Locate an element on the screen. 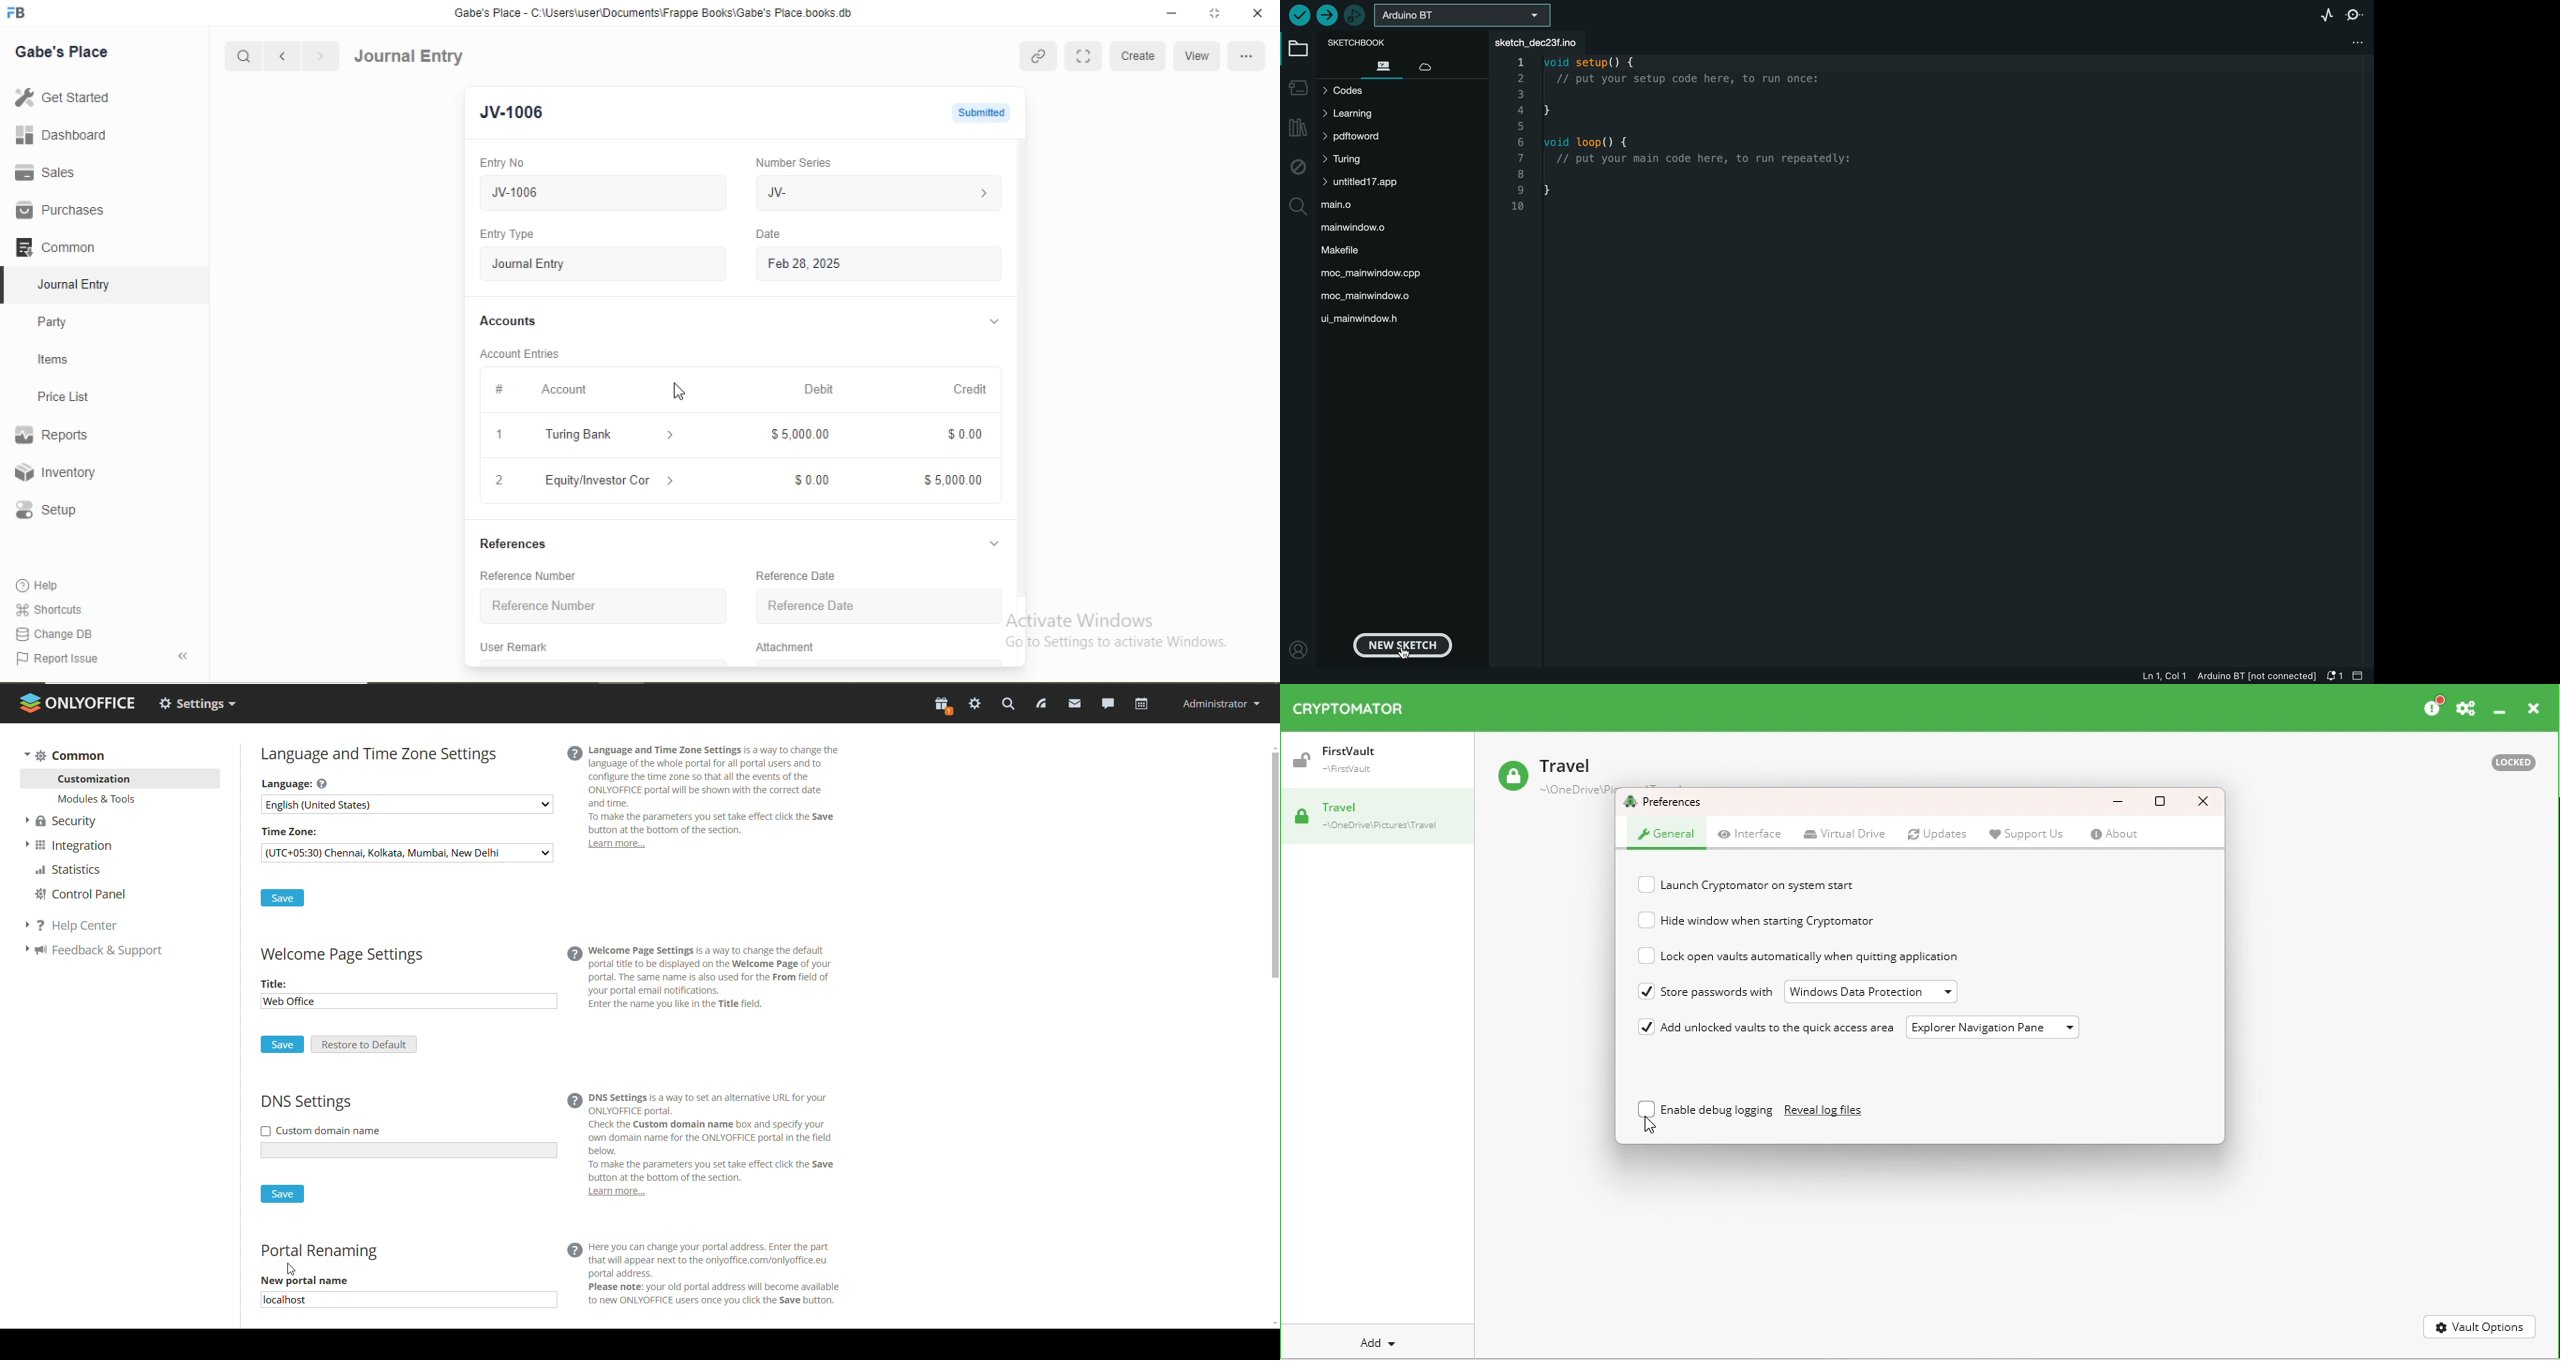  full screen is located at coordinates (1215, 13).